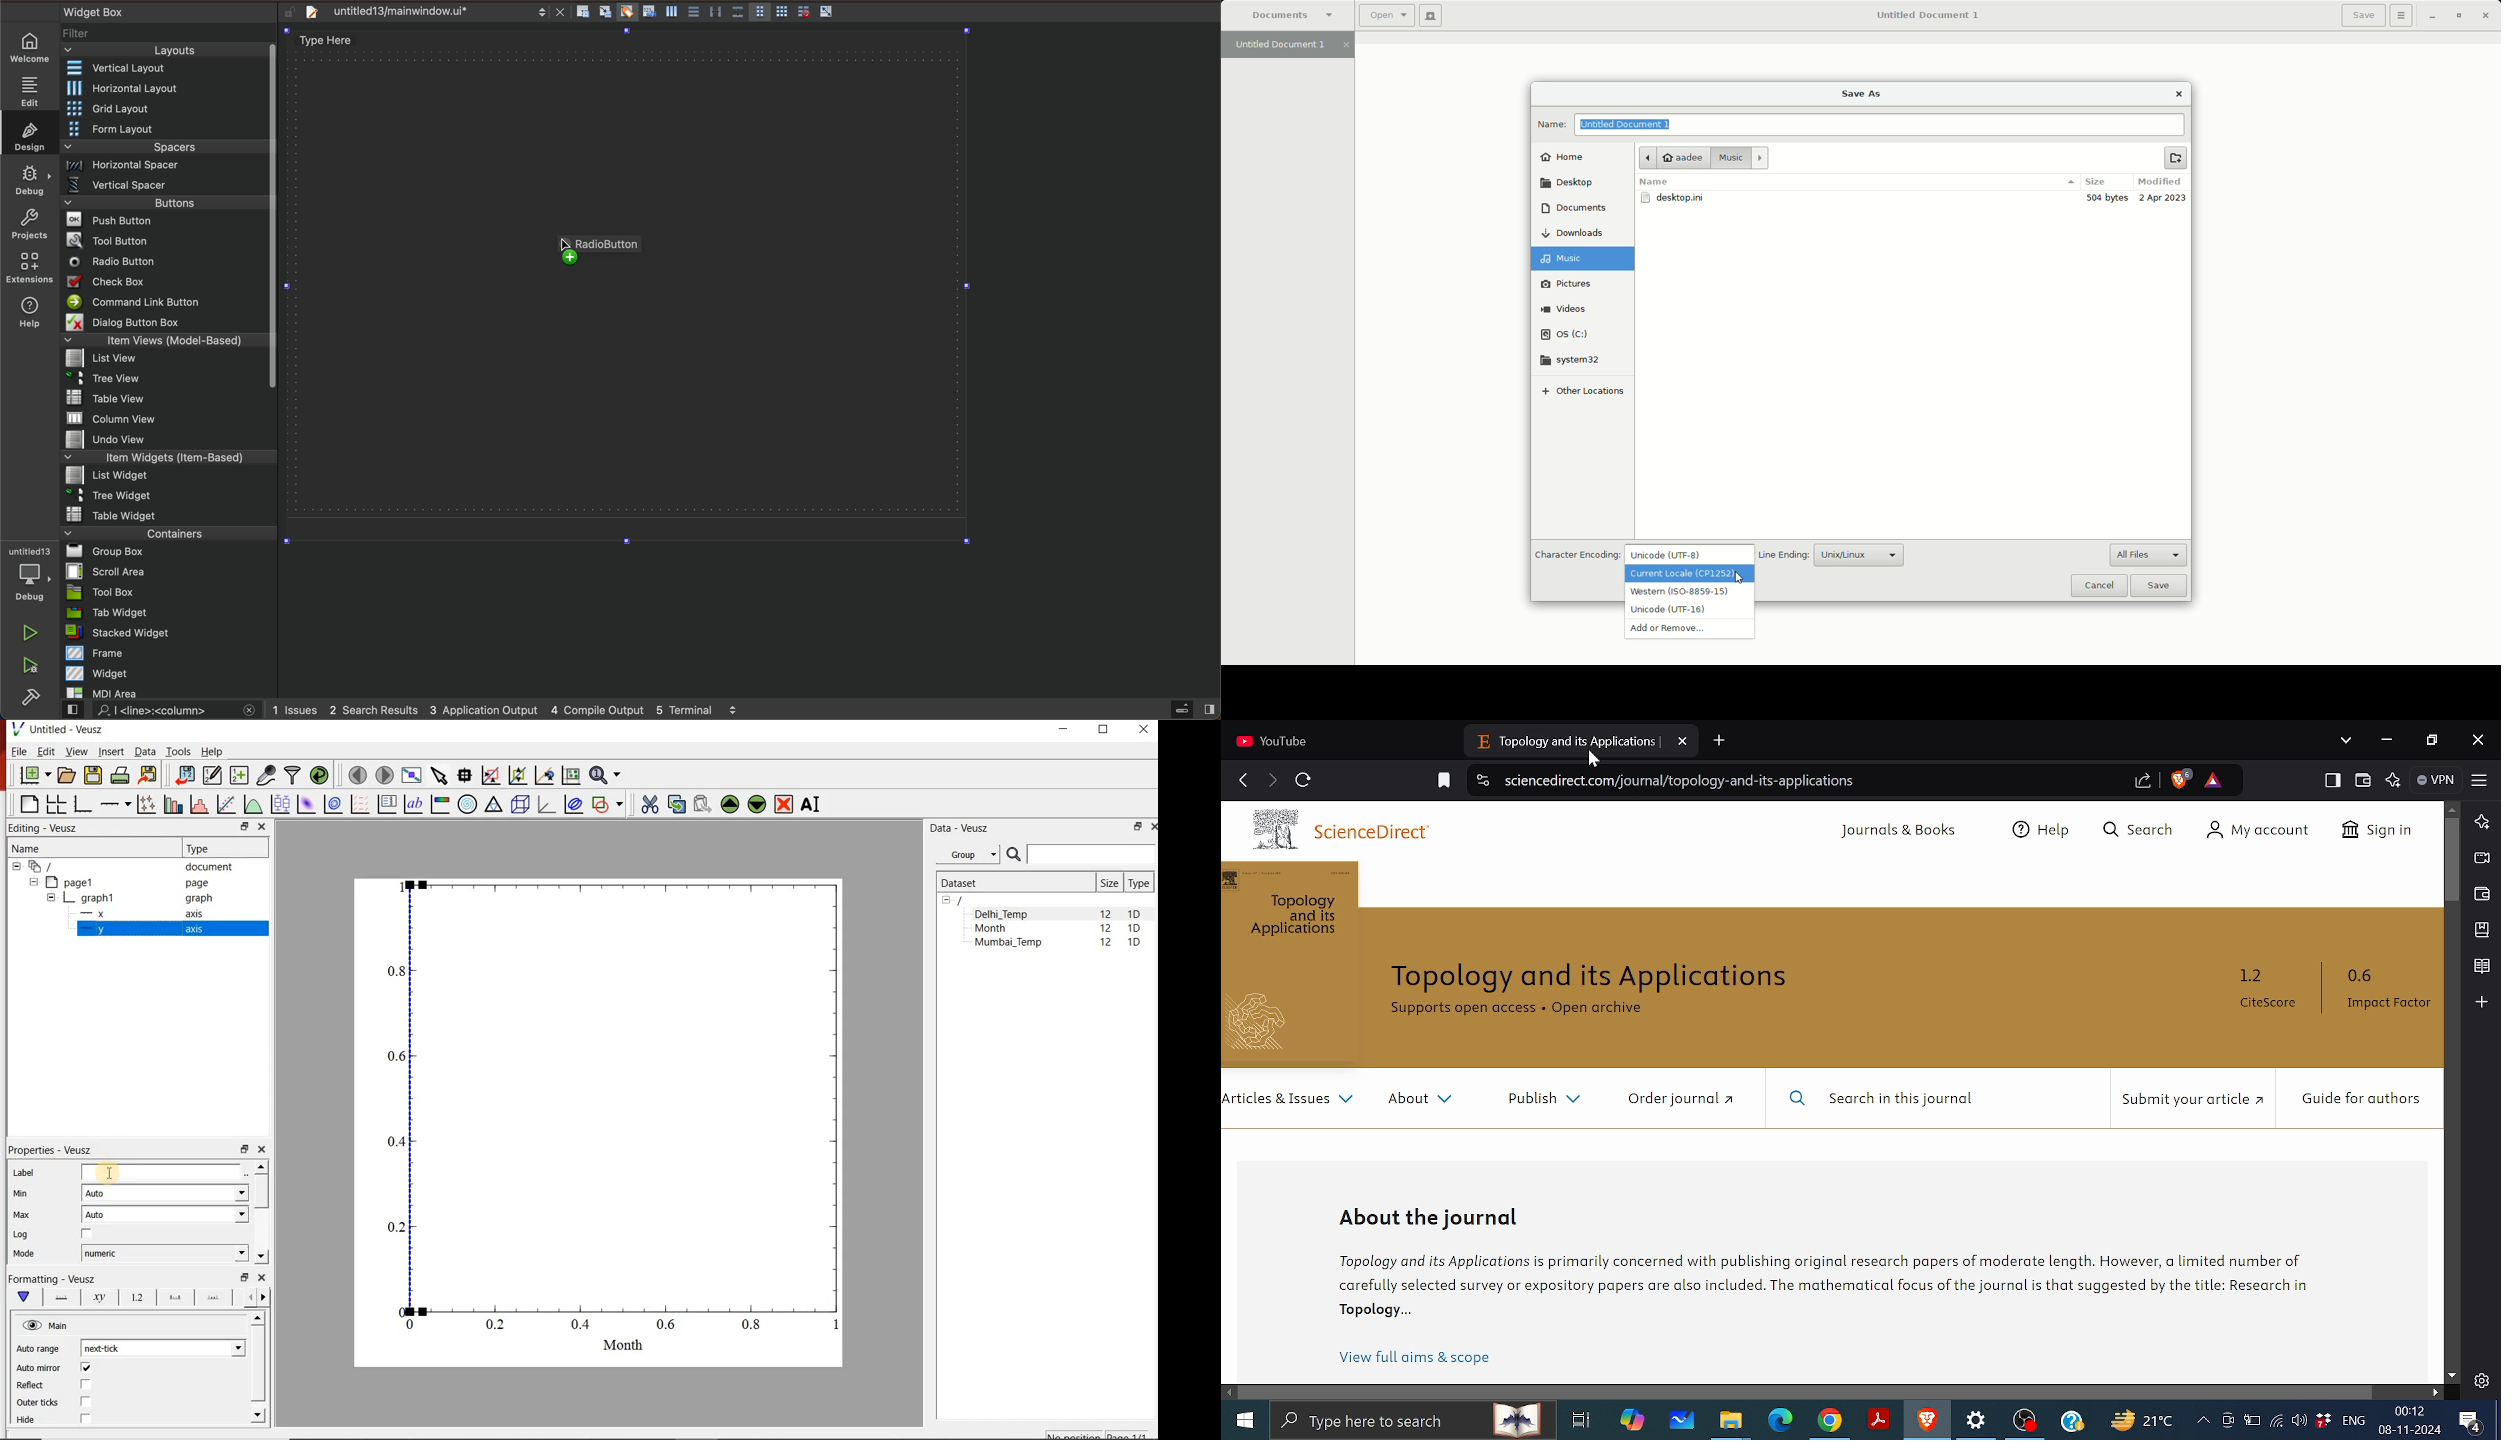 This screenshot has height=1456, width=2520. I want to click on Group, so click(968, 853).